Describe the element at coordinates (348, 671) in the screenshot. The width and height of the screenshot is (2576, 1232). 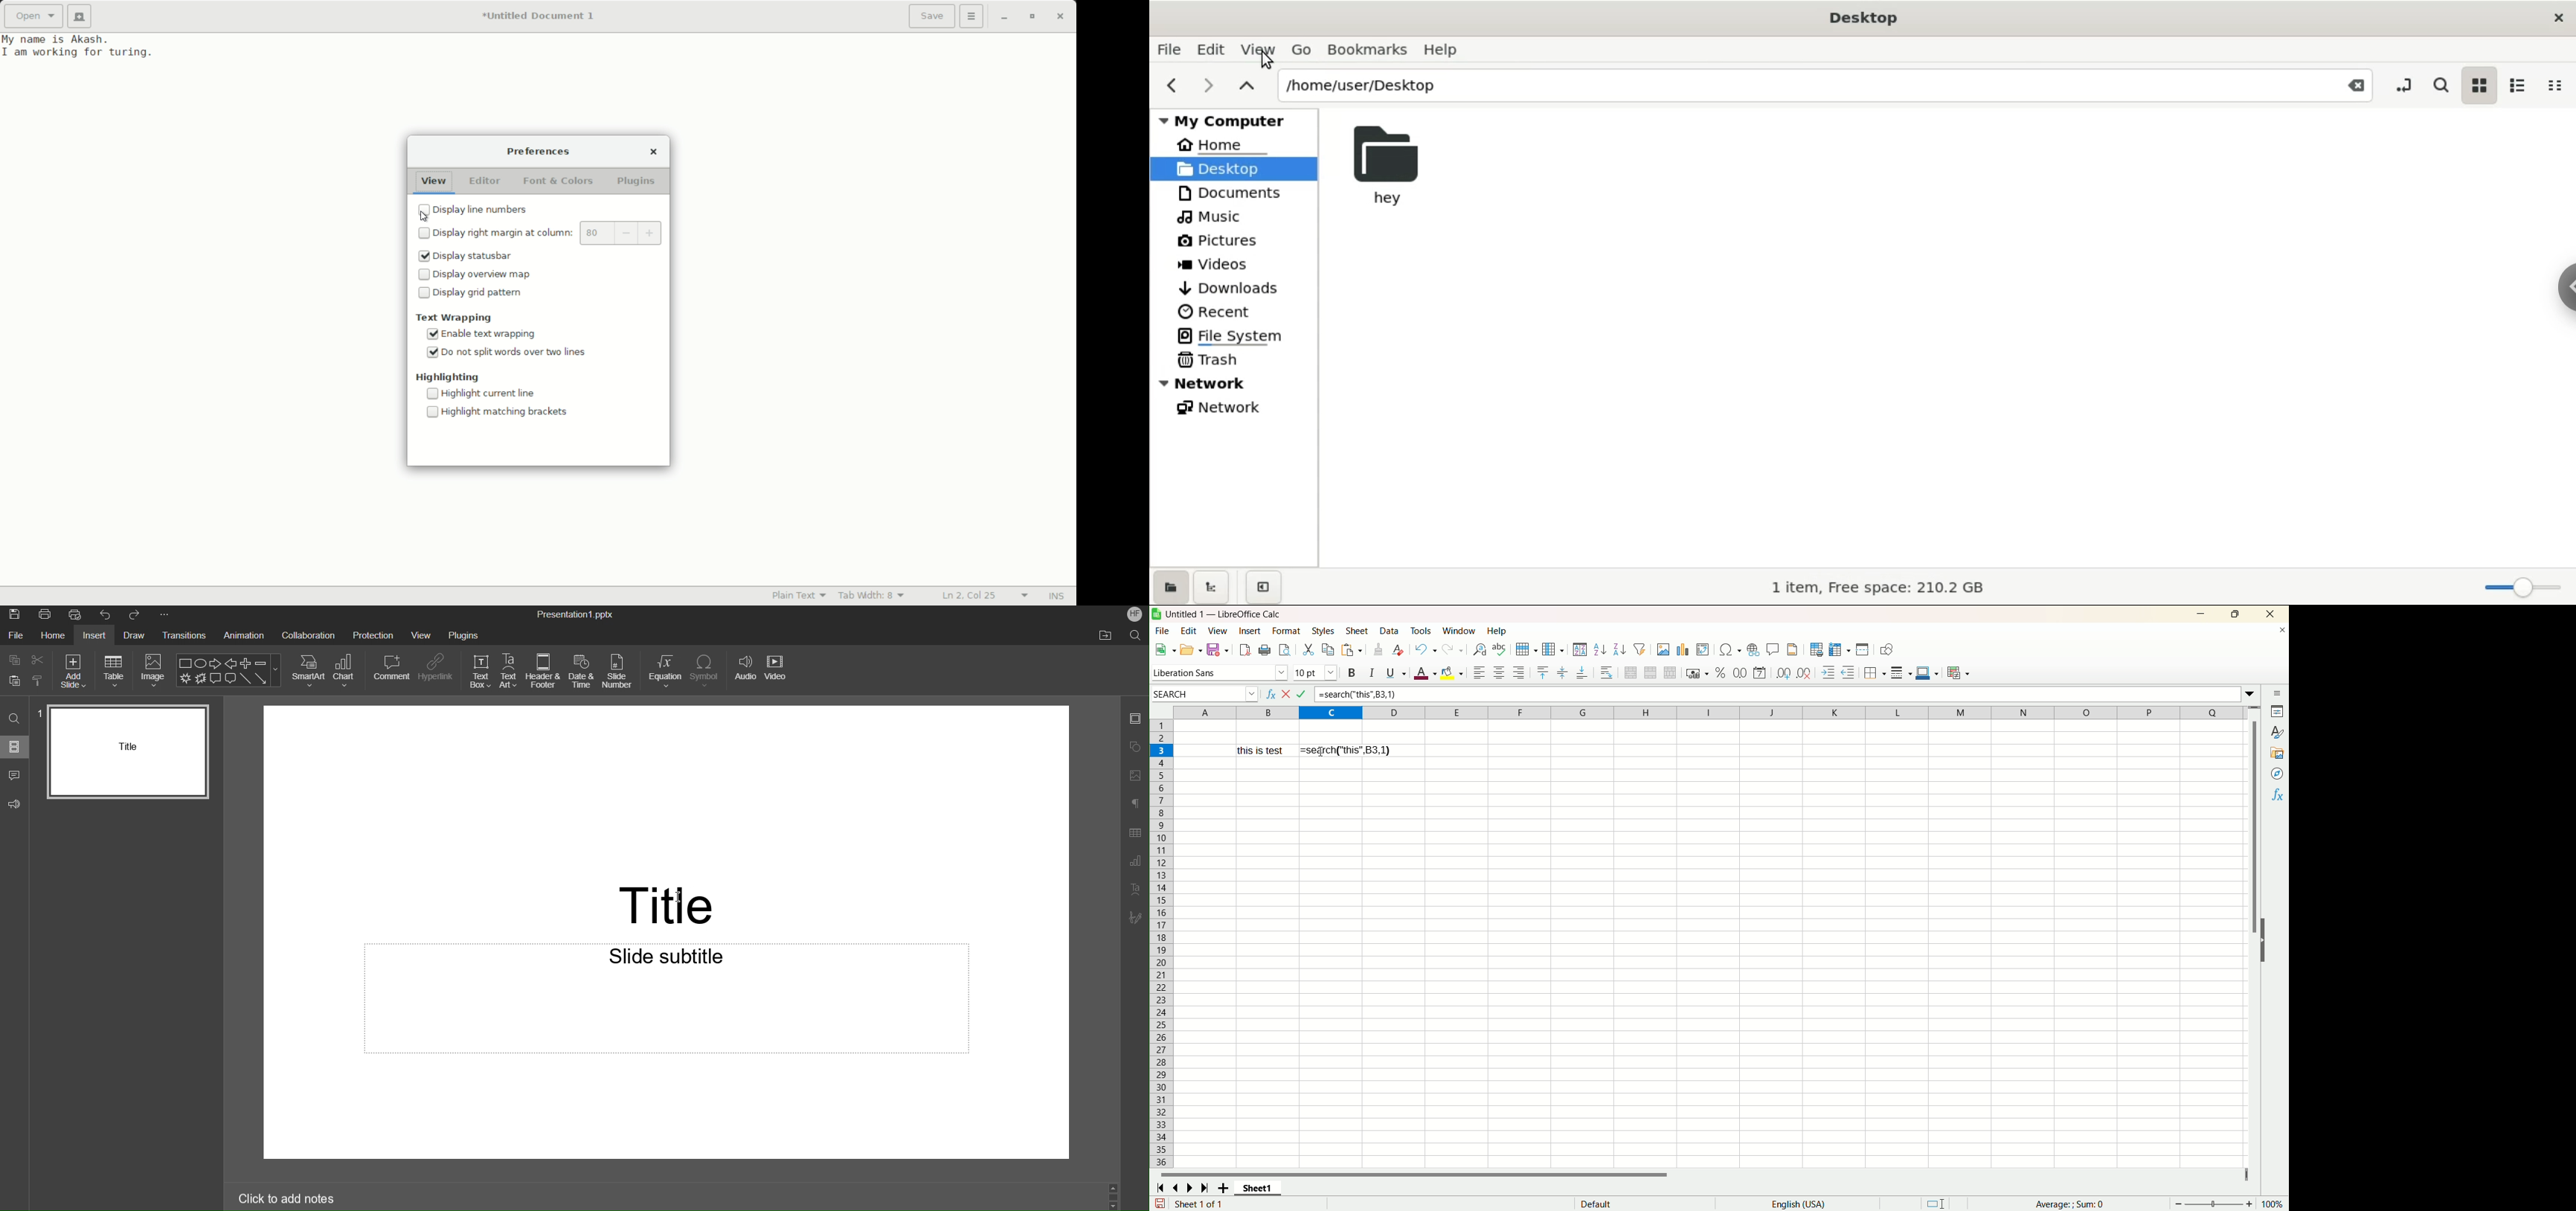
I see `Chart` at that location.